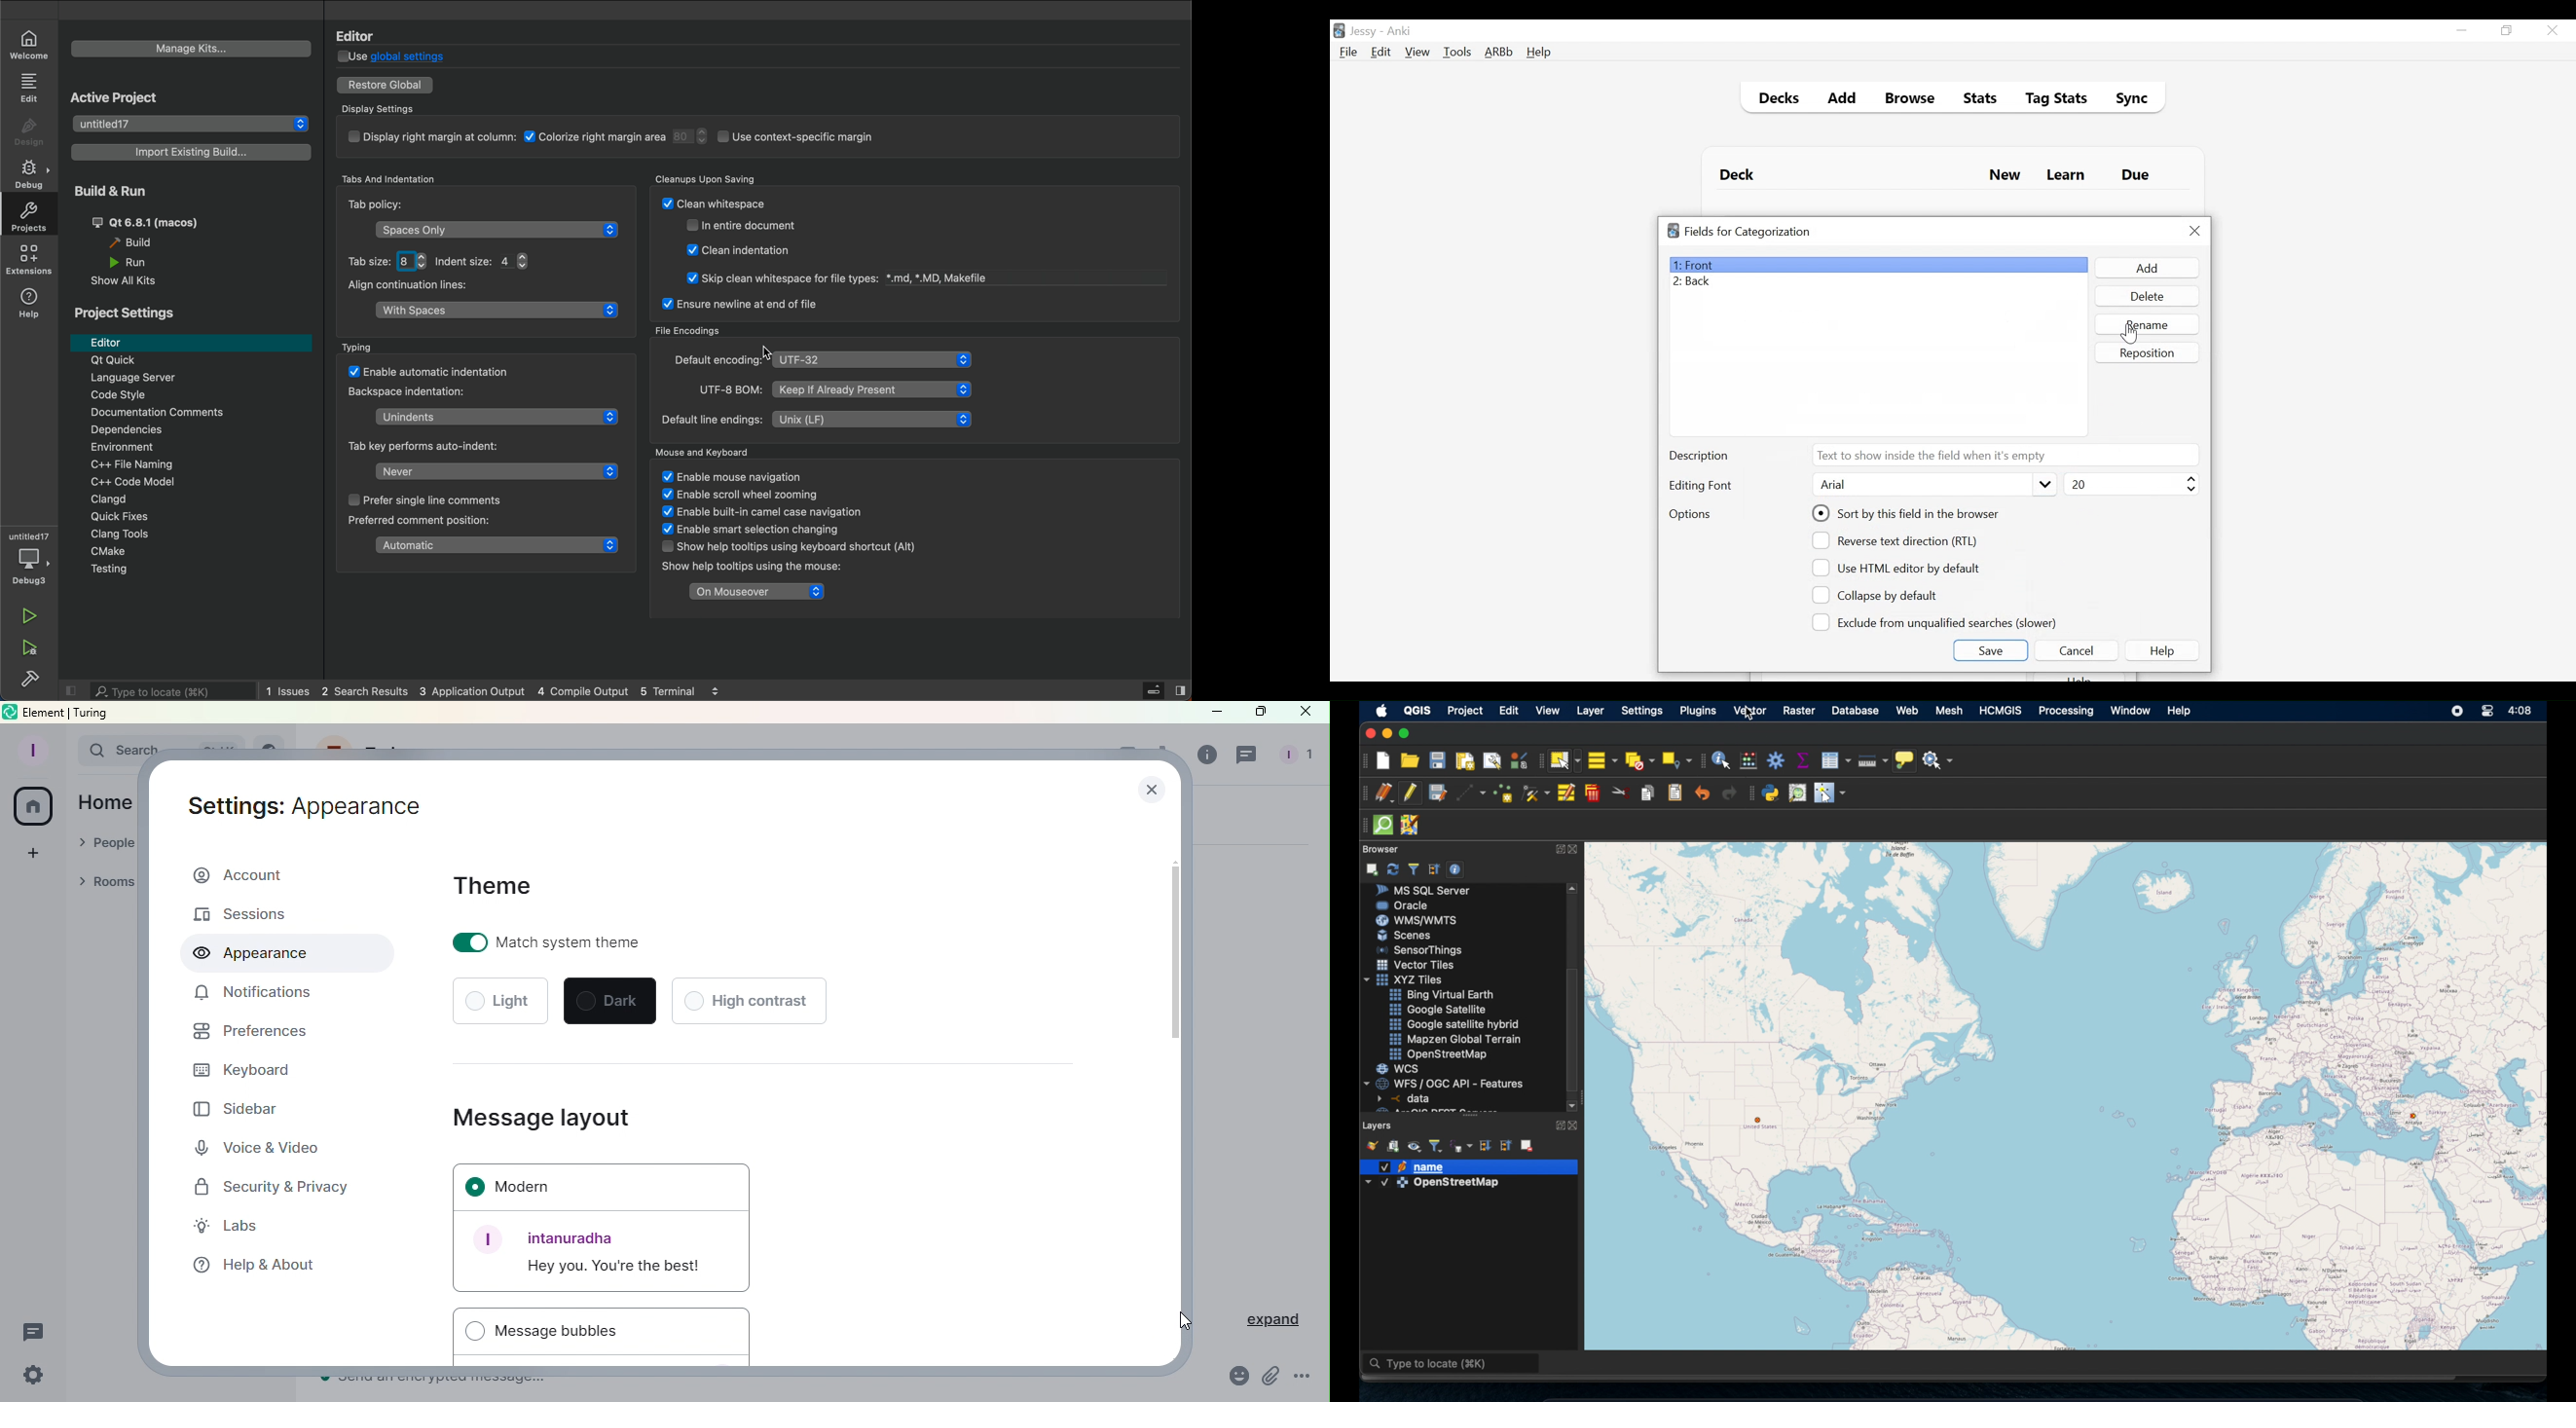 The height and width of the screenshot is (1428, 2576). I want to click on toggle on, so click(468, 942).